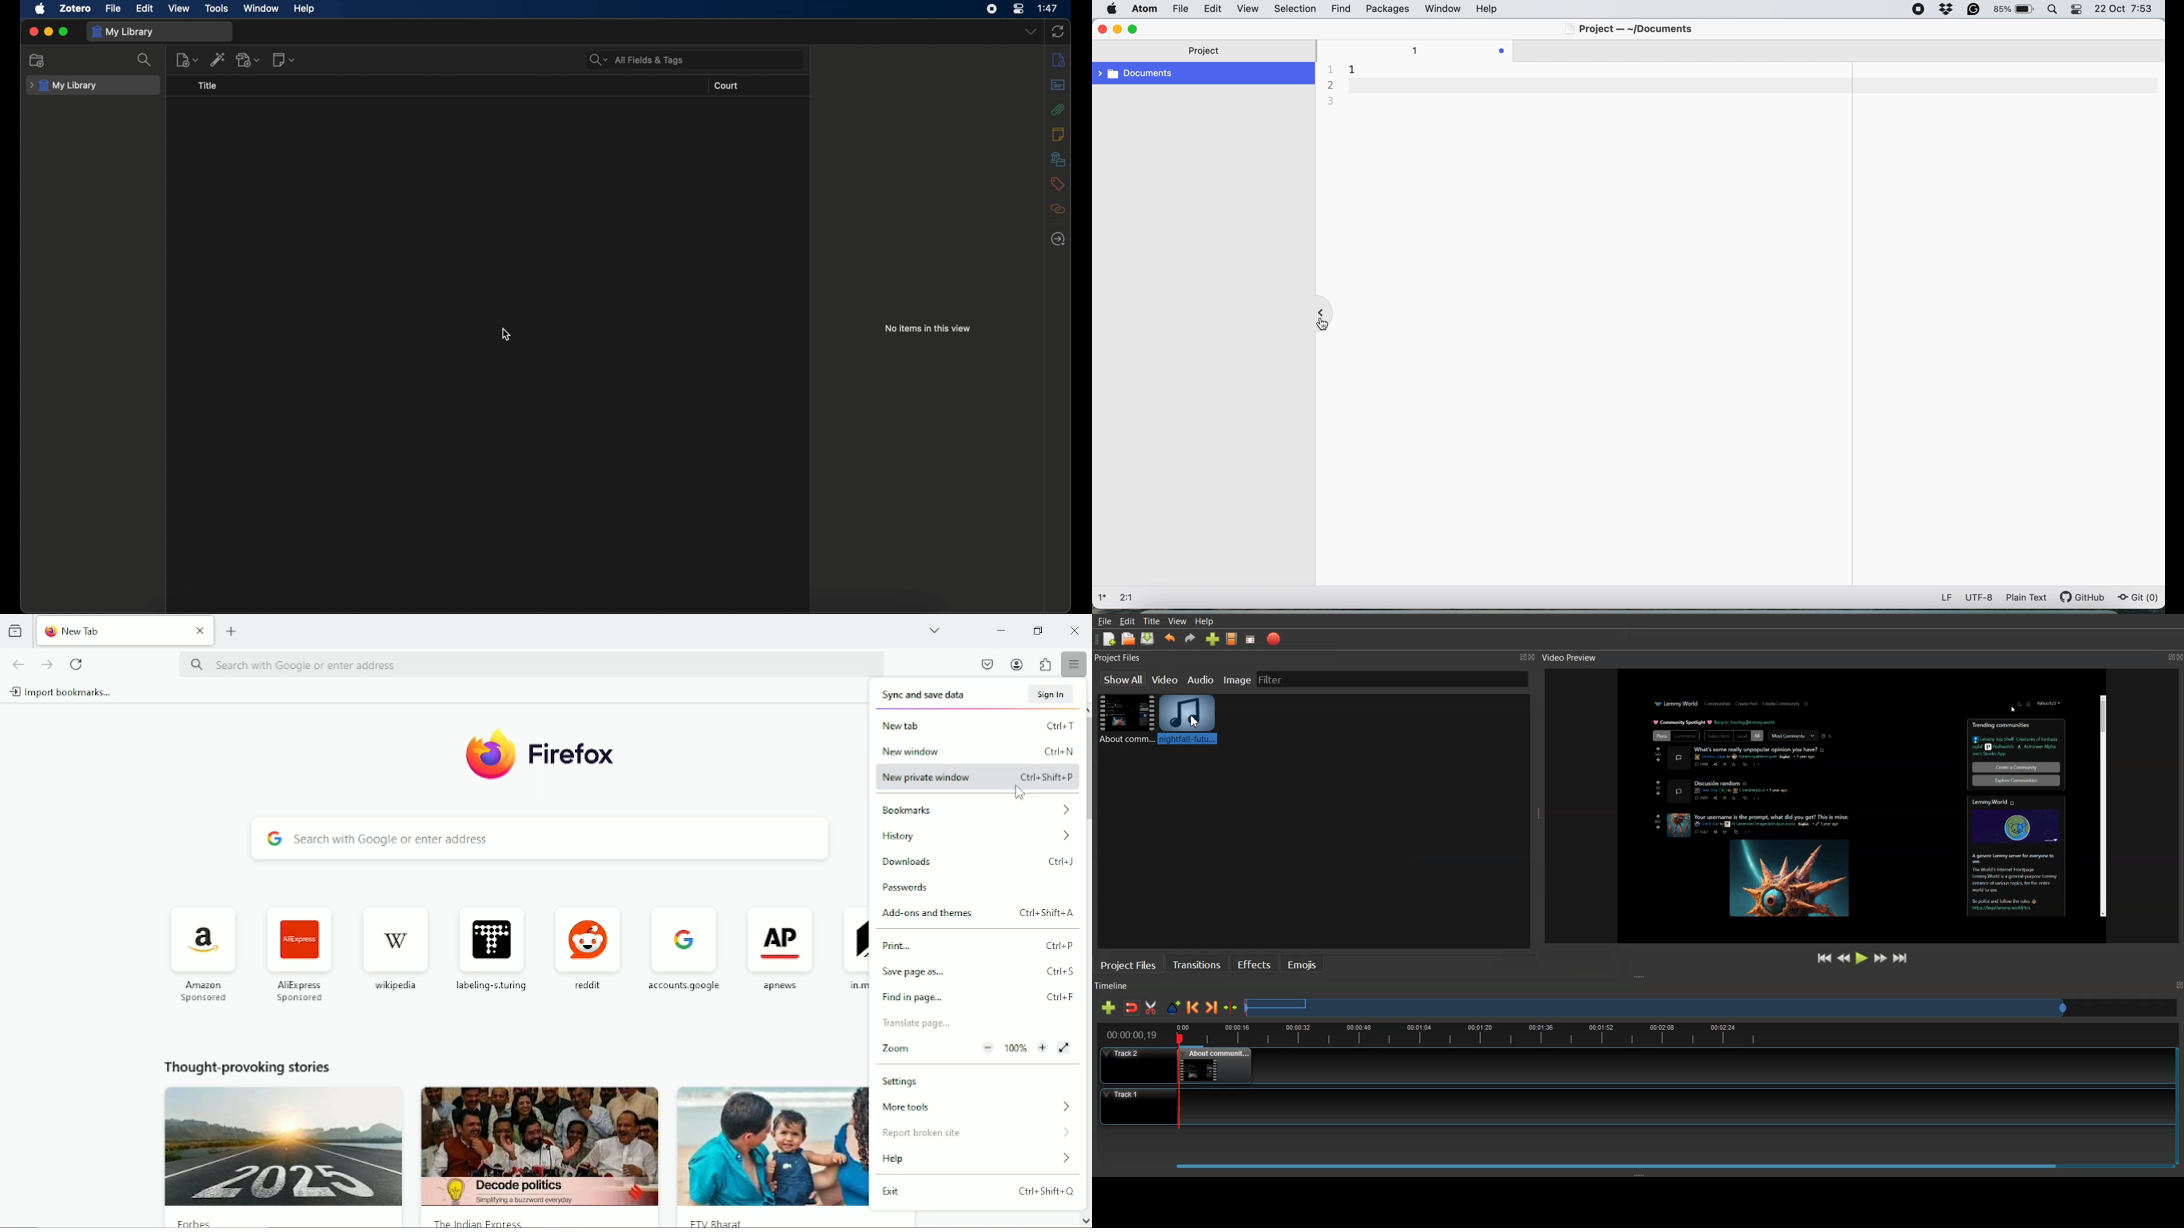  Describe the element at coordinates (1019, 9) in the screenshot. I see `control center` at that location.